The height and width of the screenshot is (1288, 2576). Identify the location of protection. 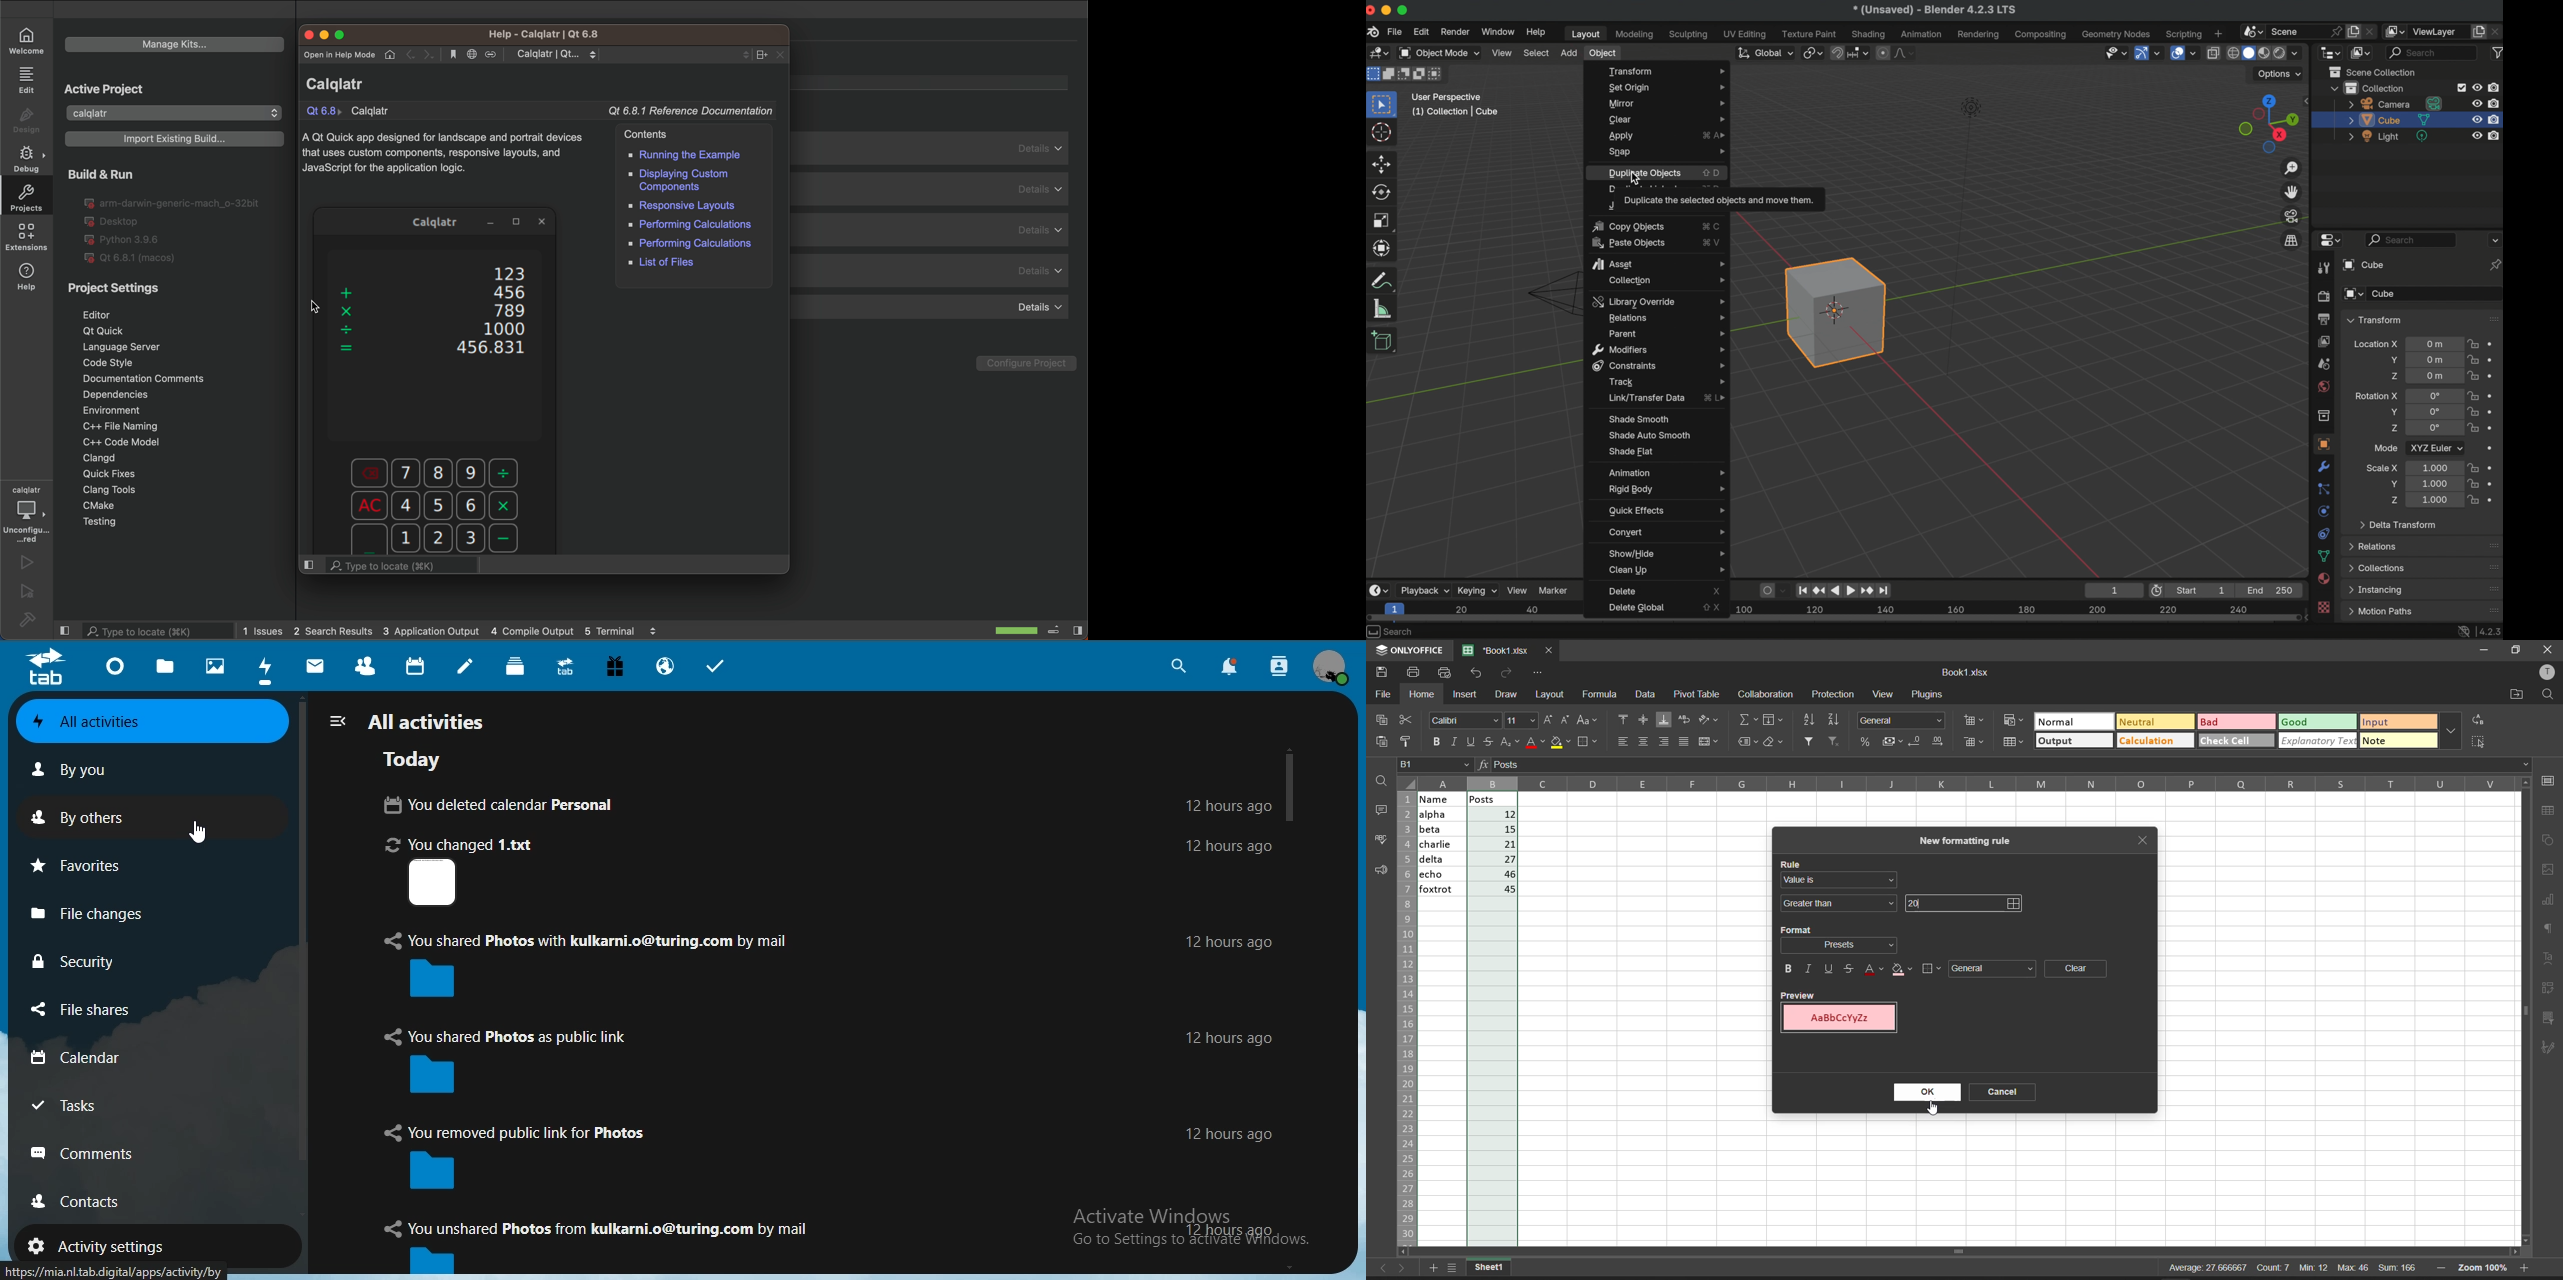
(1834, 694).